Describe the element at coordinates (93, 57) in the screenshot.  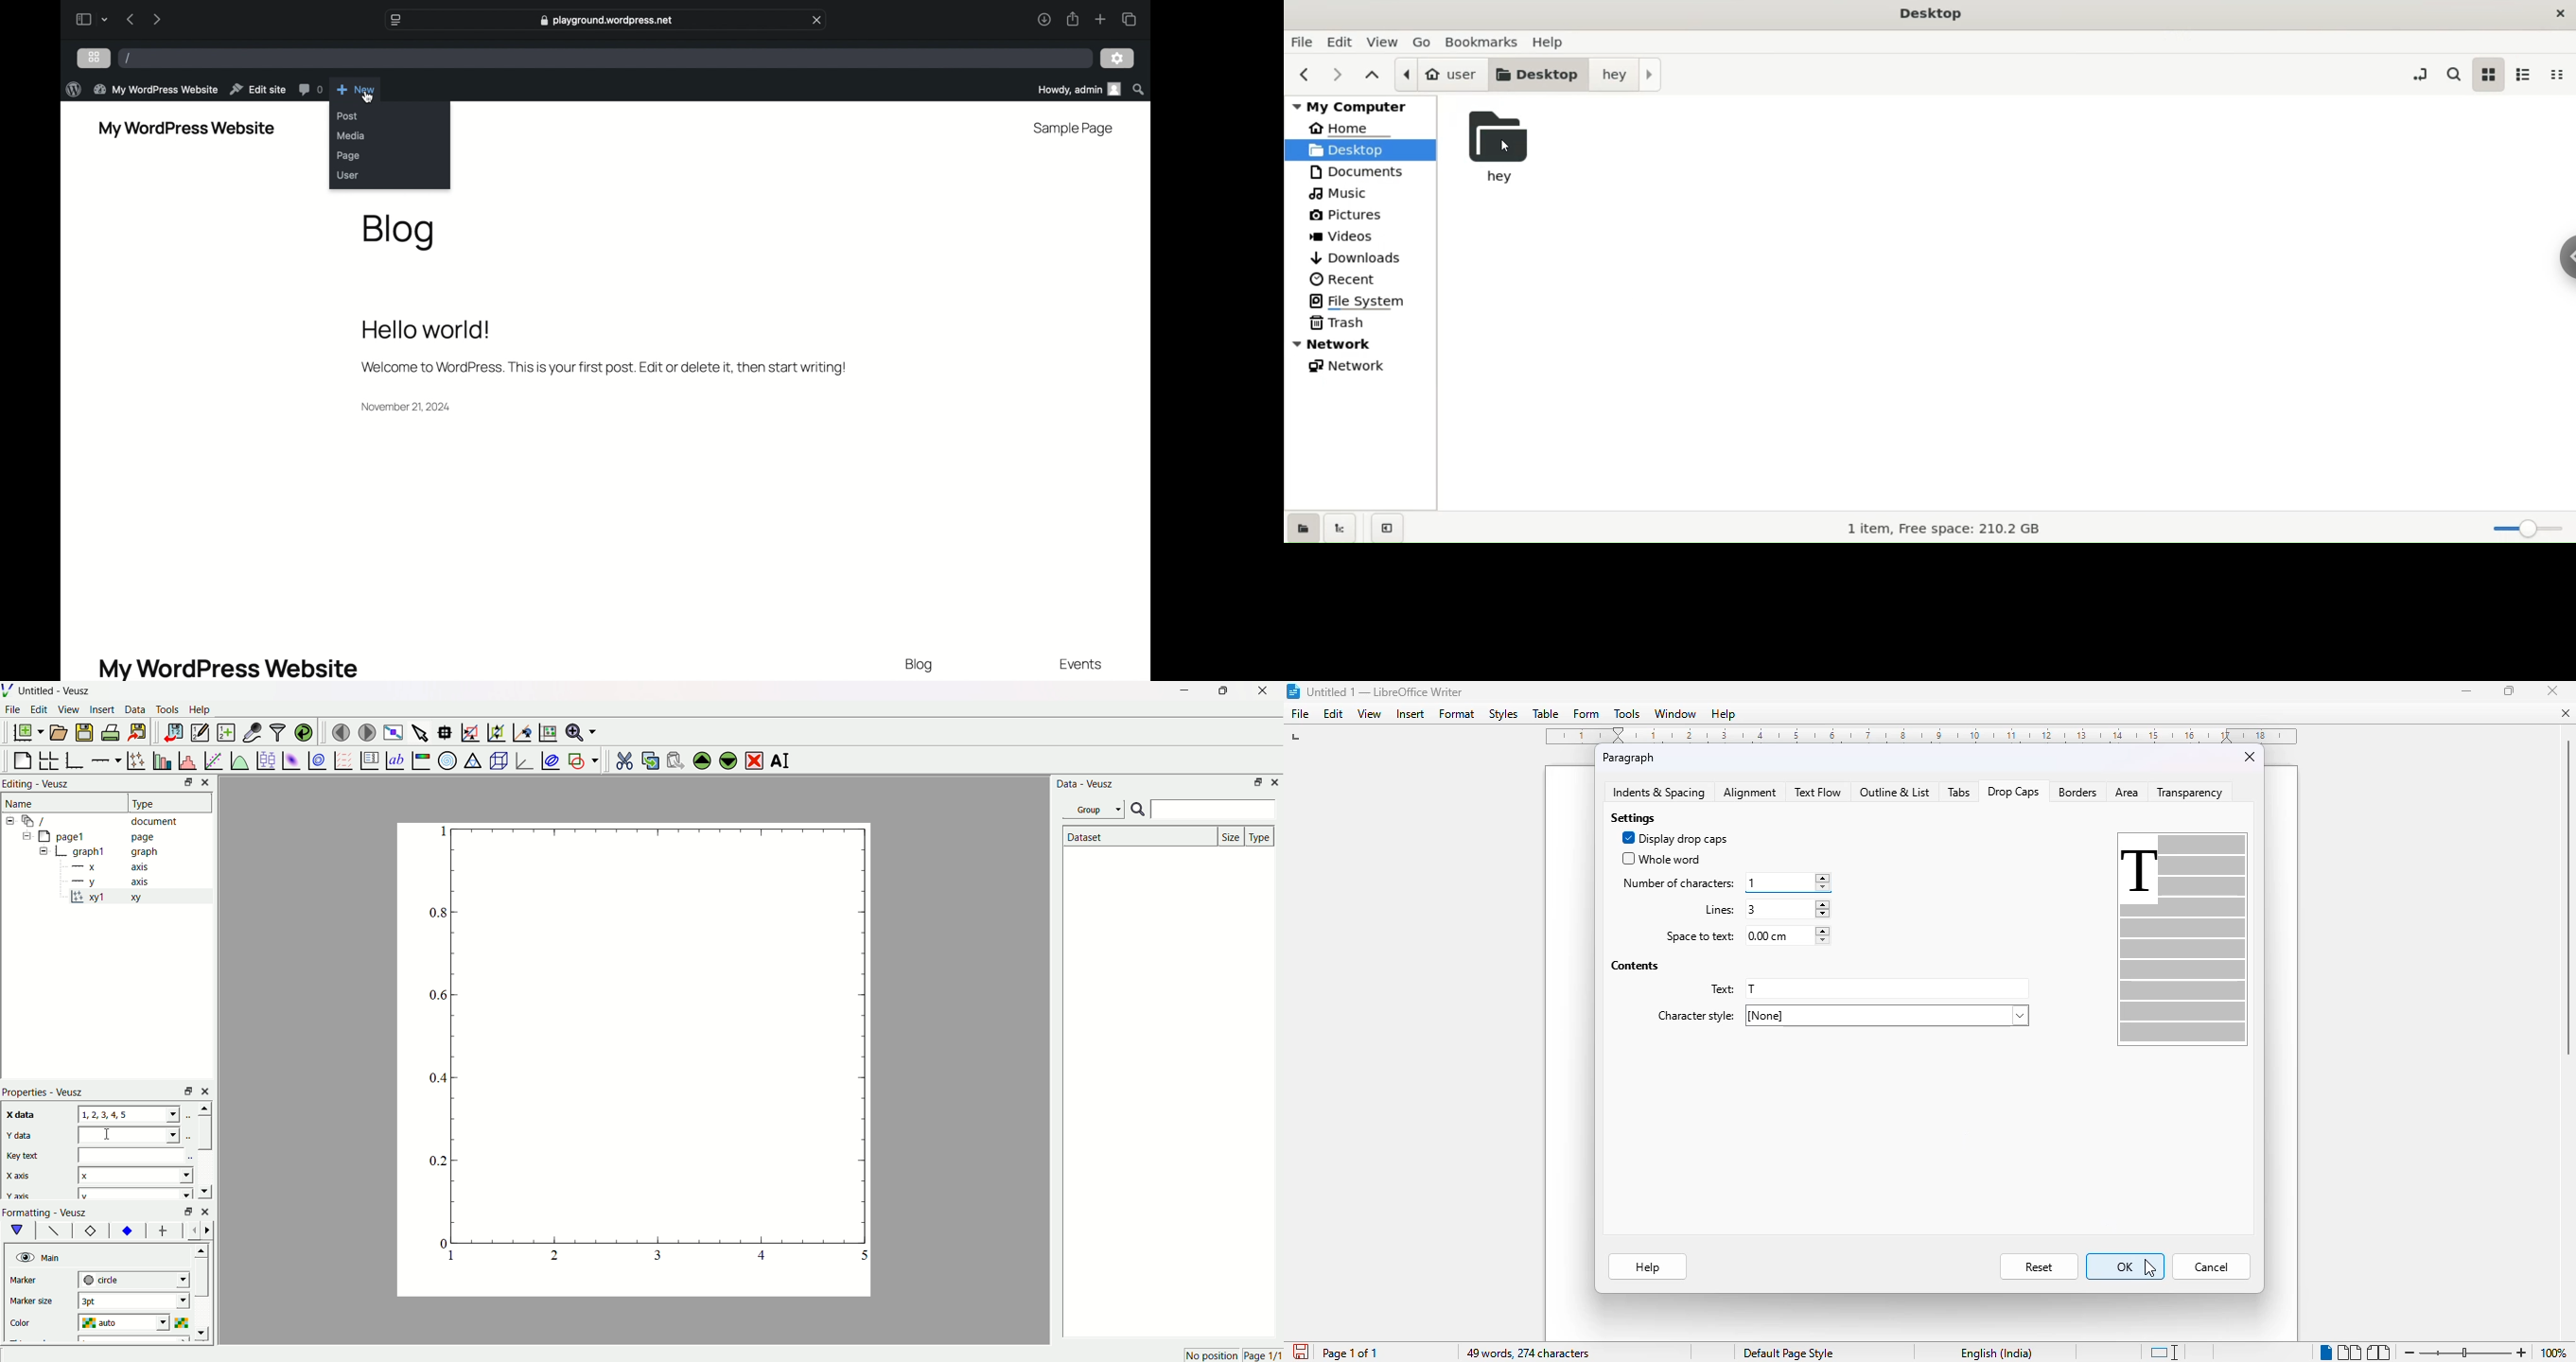
I see `grid` at that location.